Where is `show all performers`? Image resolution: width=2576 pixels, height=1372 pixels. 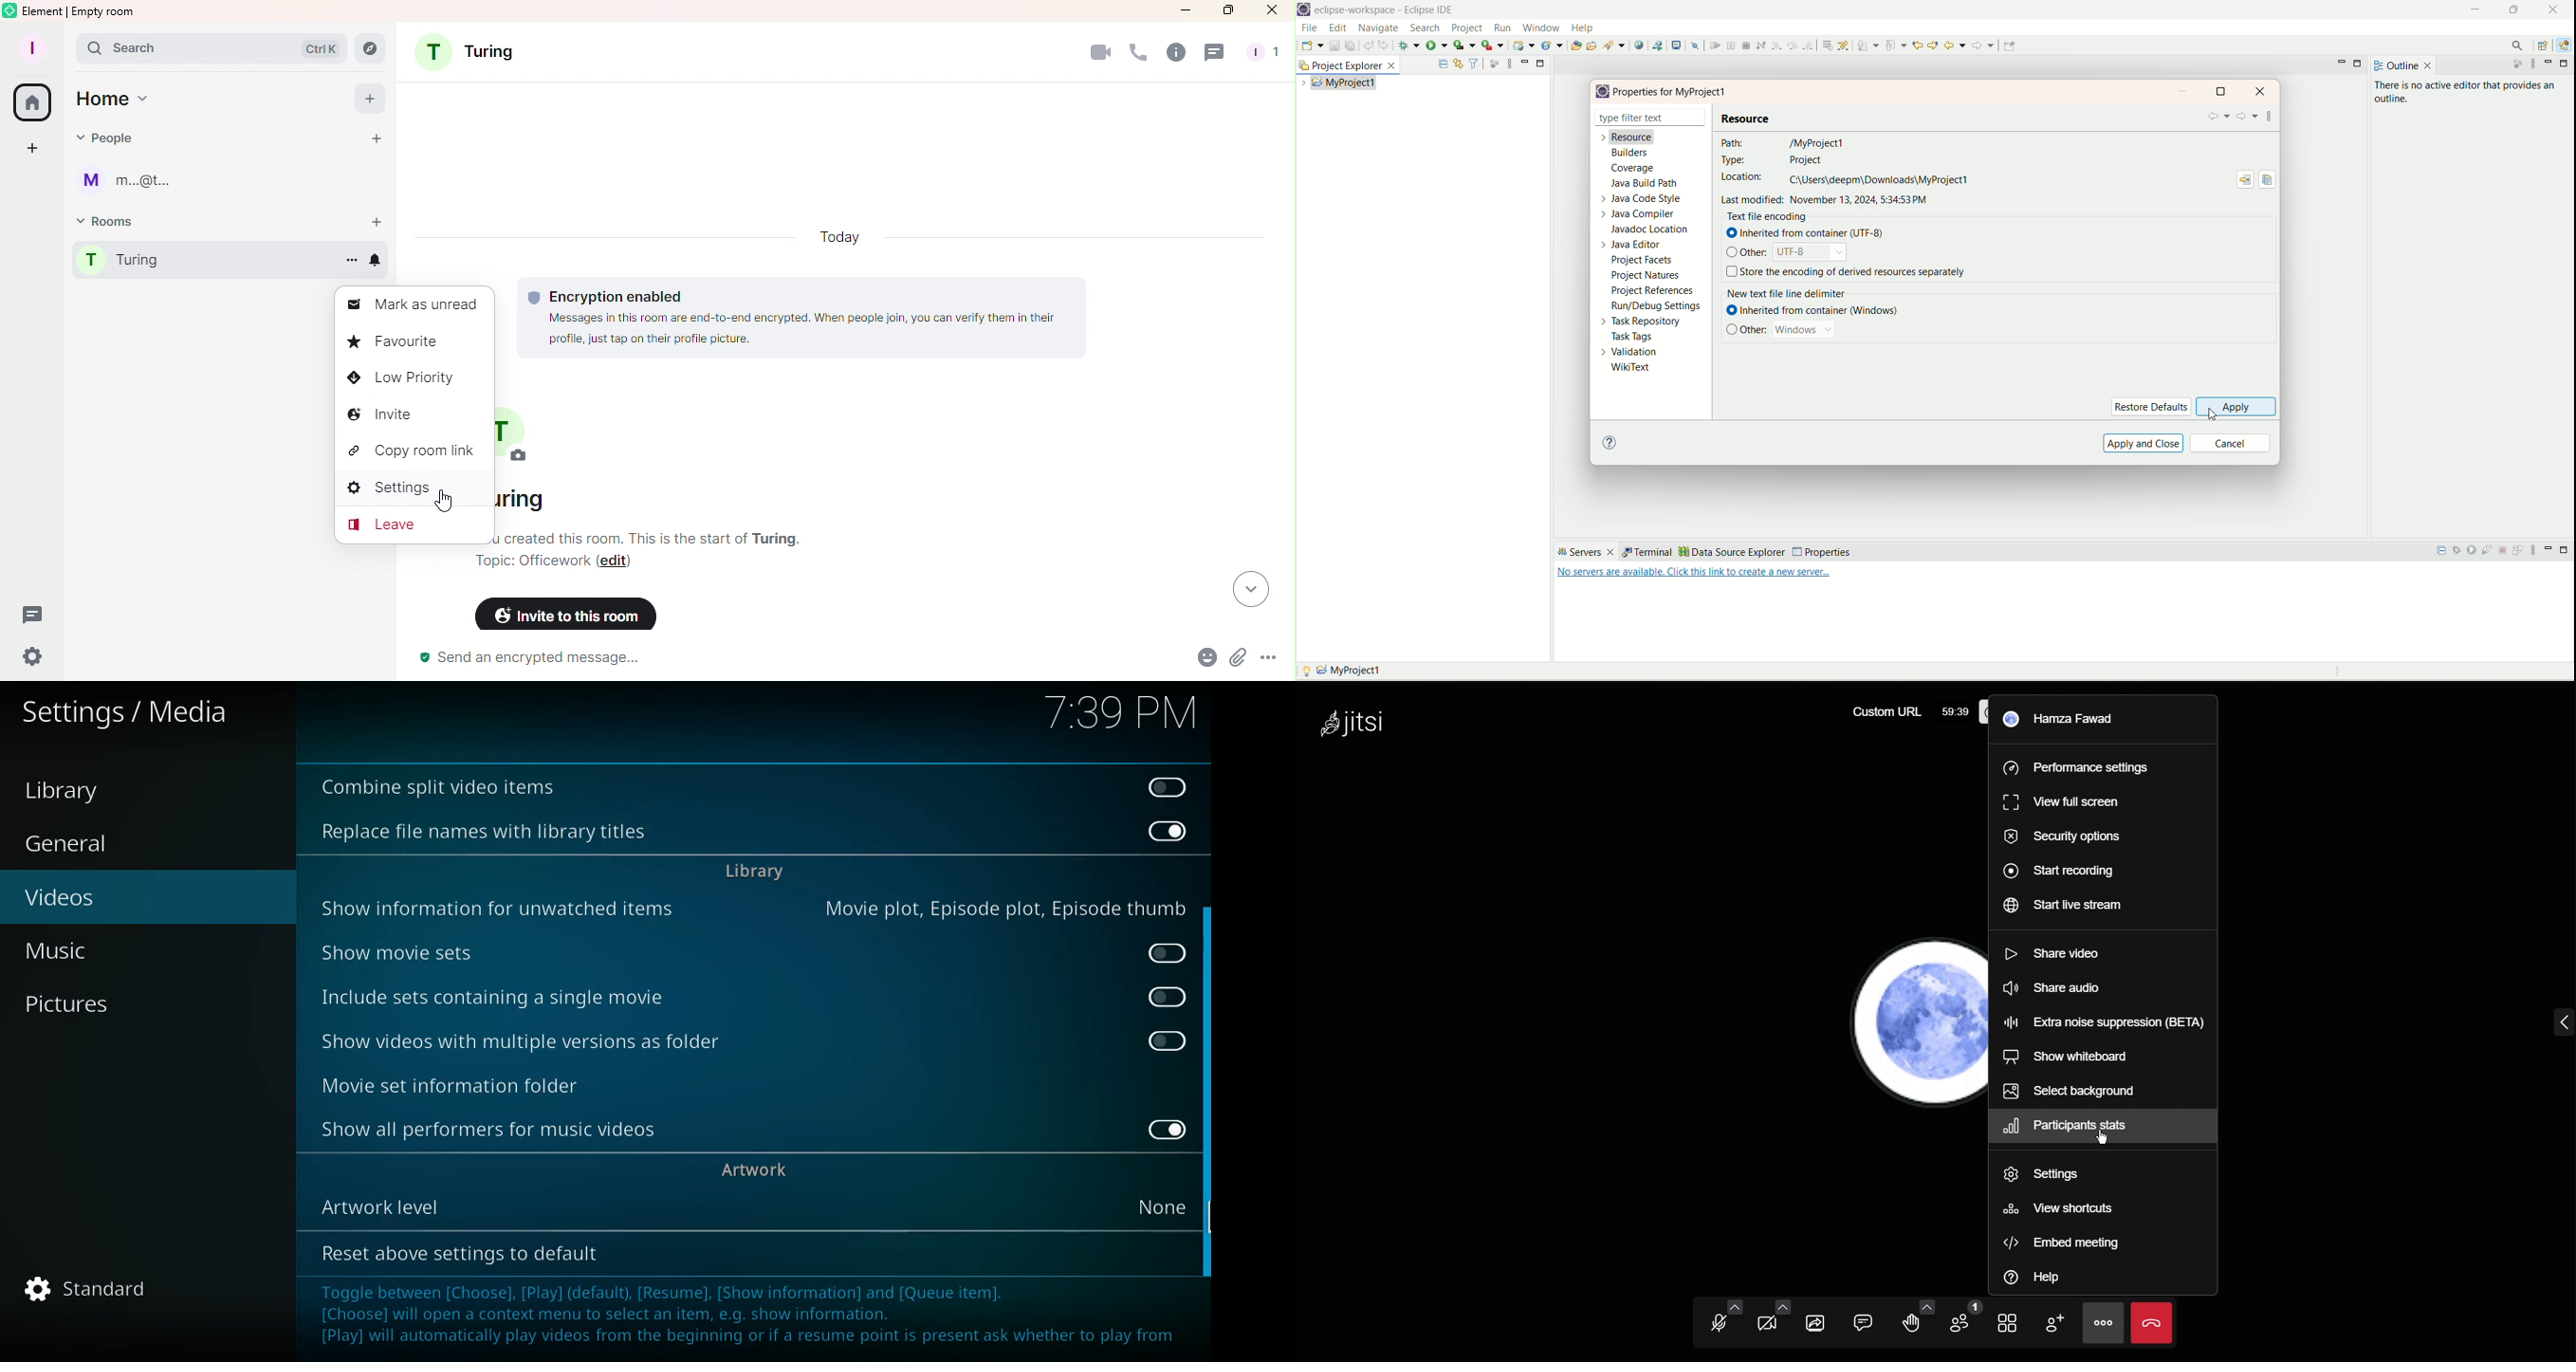 show all performers is located at coordinates (496, 1131).